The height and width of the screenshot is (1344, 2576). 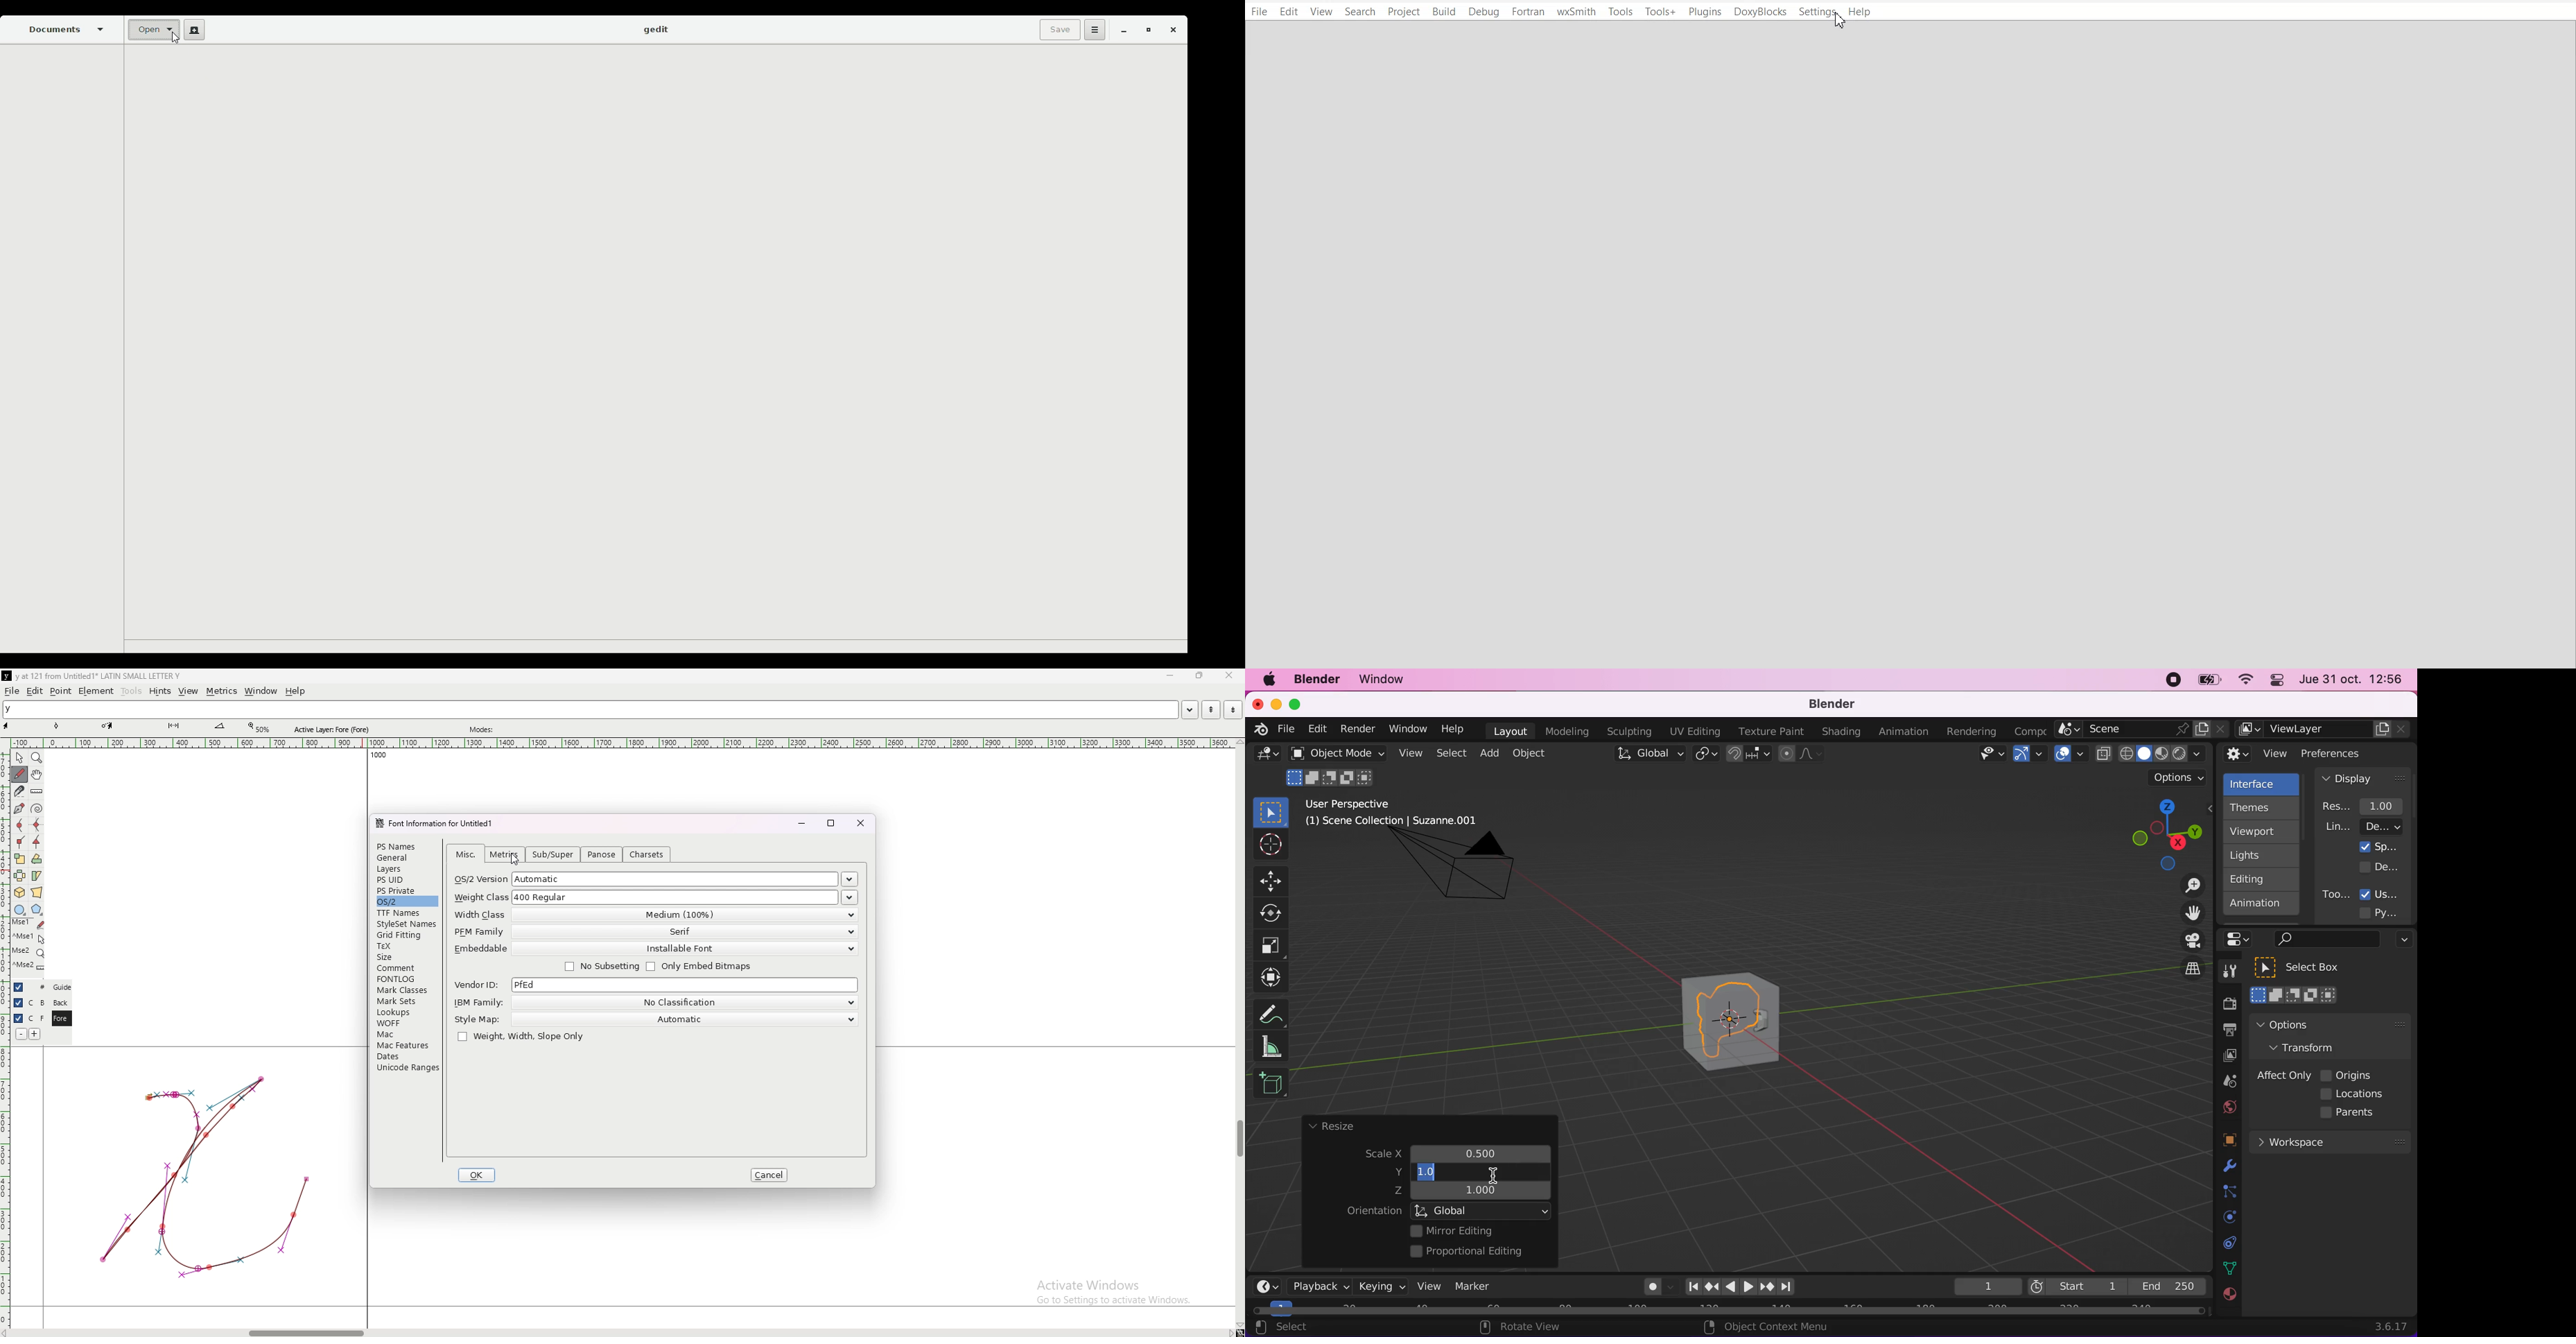 What do you see at coordinates (29, 967) in the screenshot?
I see `mse 2` at bounding box center [29, 967].